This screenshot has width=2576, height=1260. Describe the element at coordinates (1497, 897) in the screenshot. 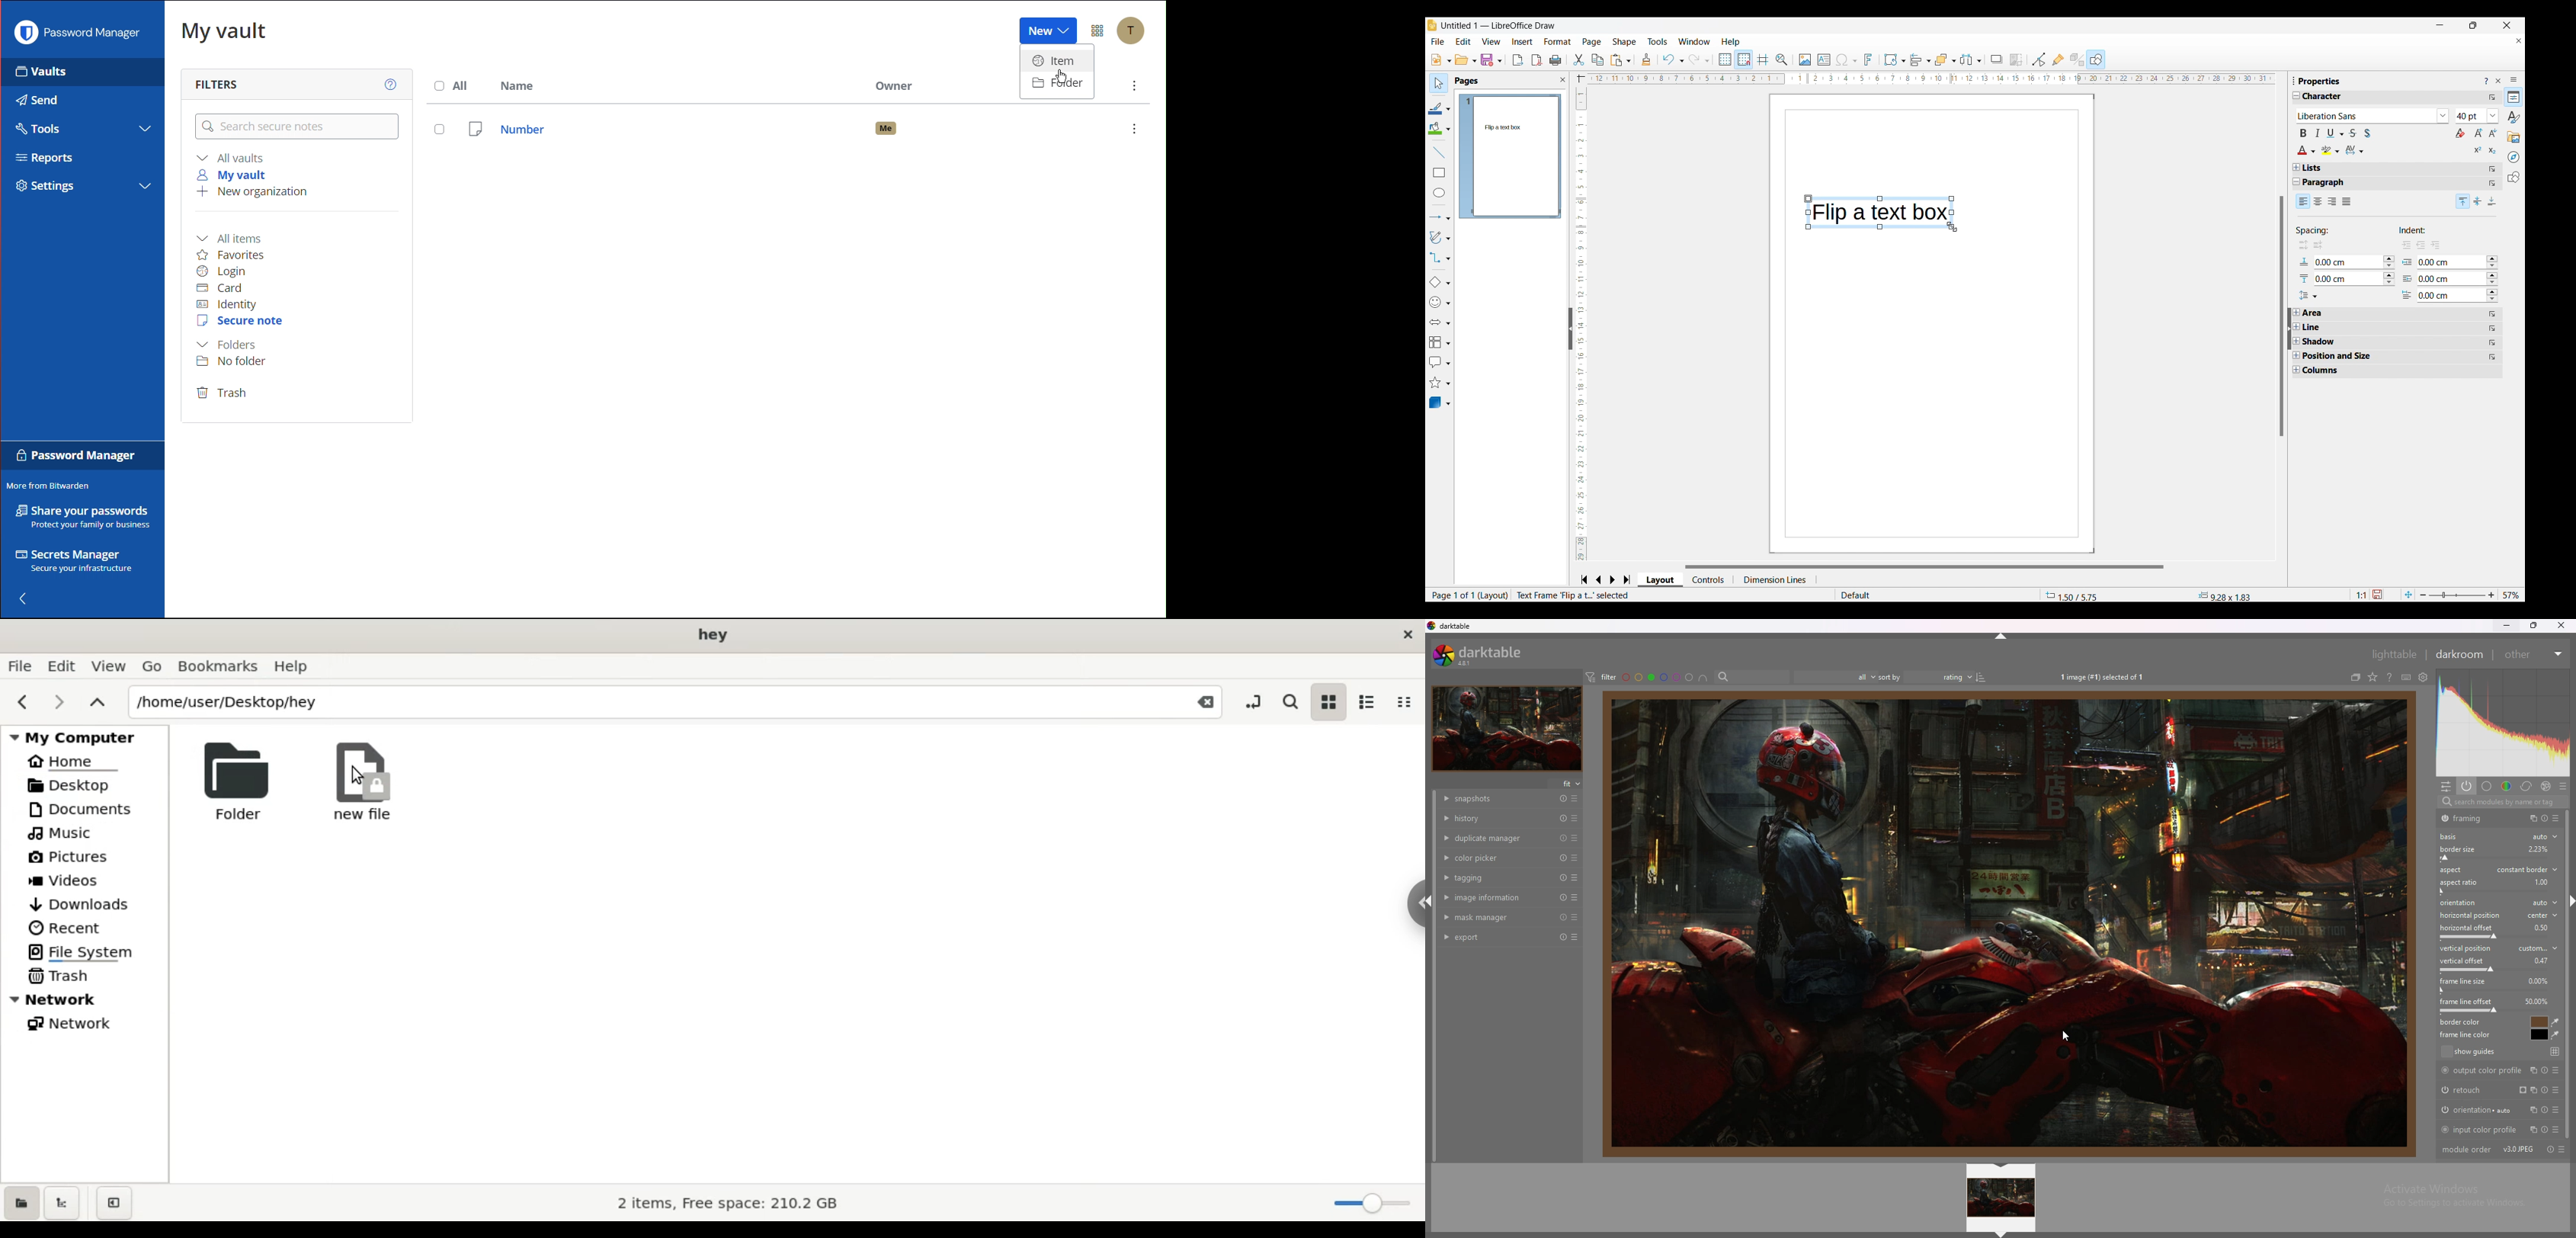

I see `image information` at that location.